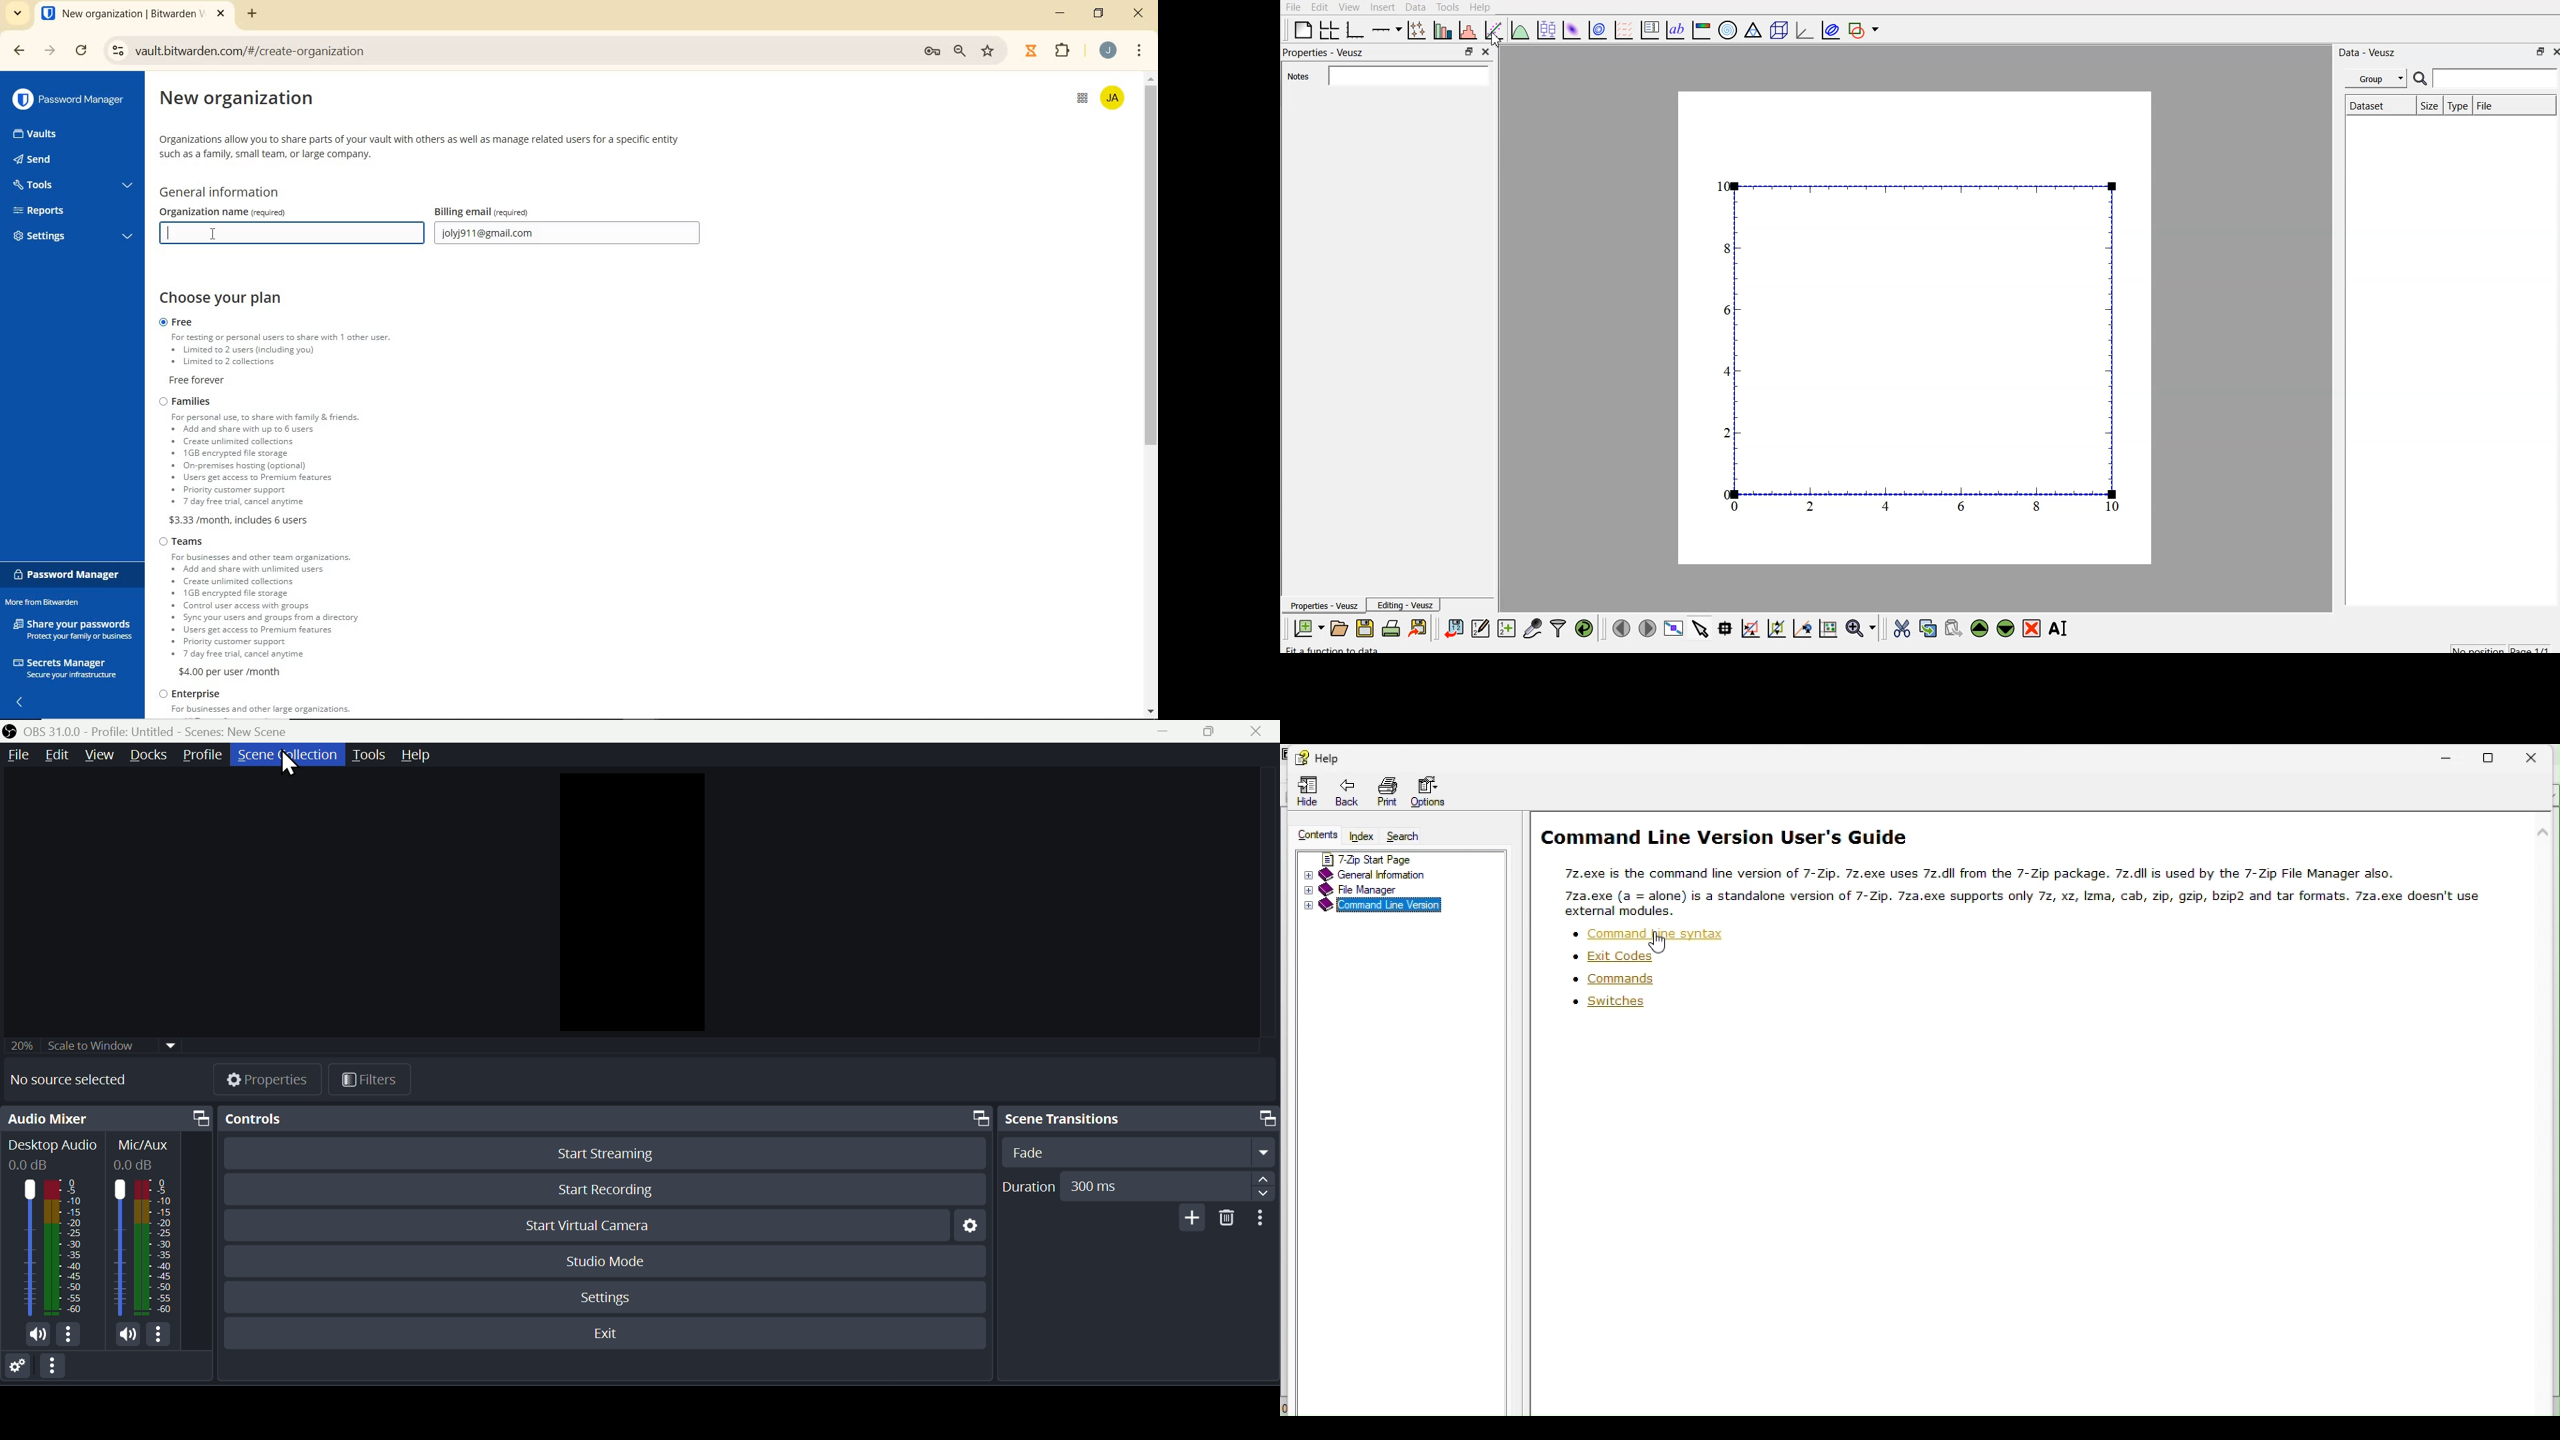 The width and height of the screenshot is (2576, 1456). I want to click on Audio bar, so click(49, 1247).